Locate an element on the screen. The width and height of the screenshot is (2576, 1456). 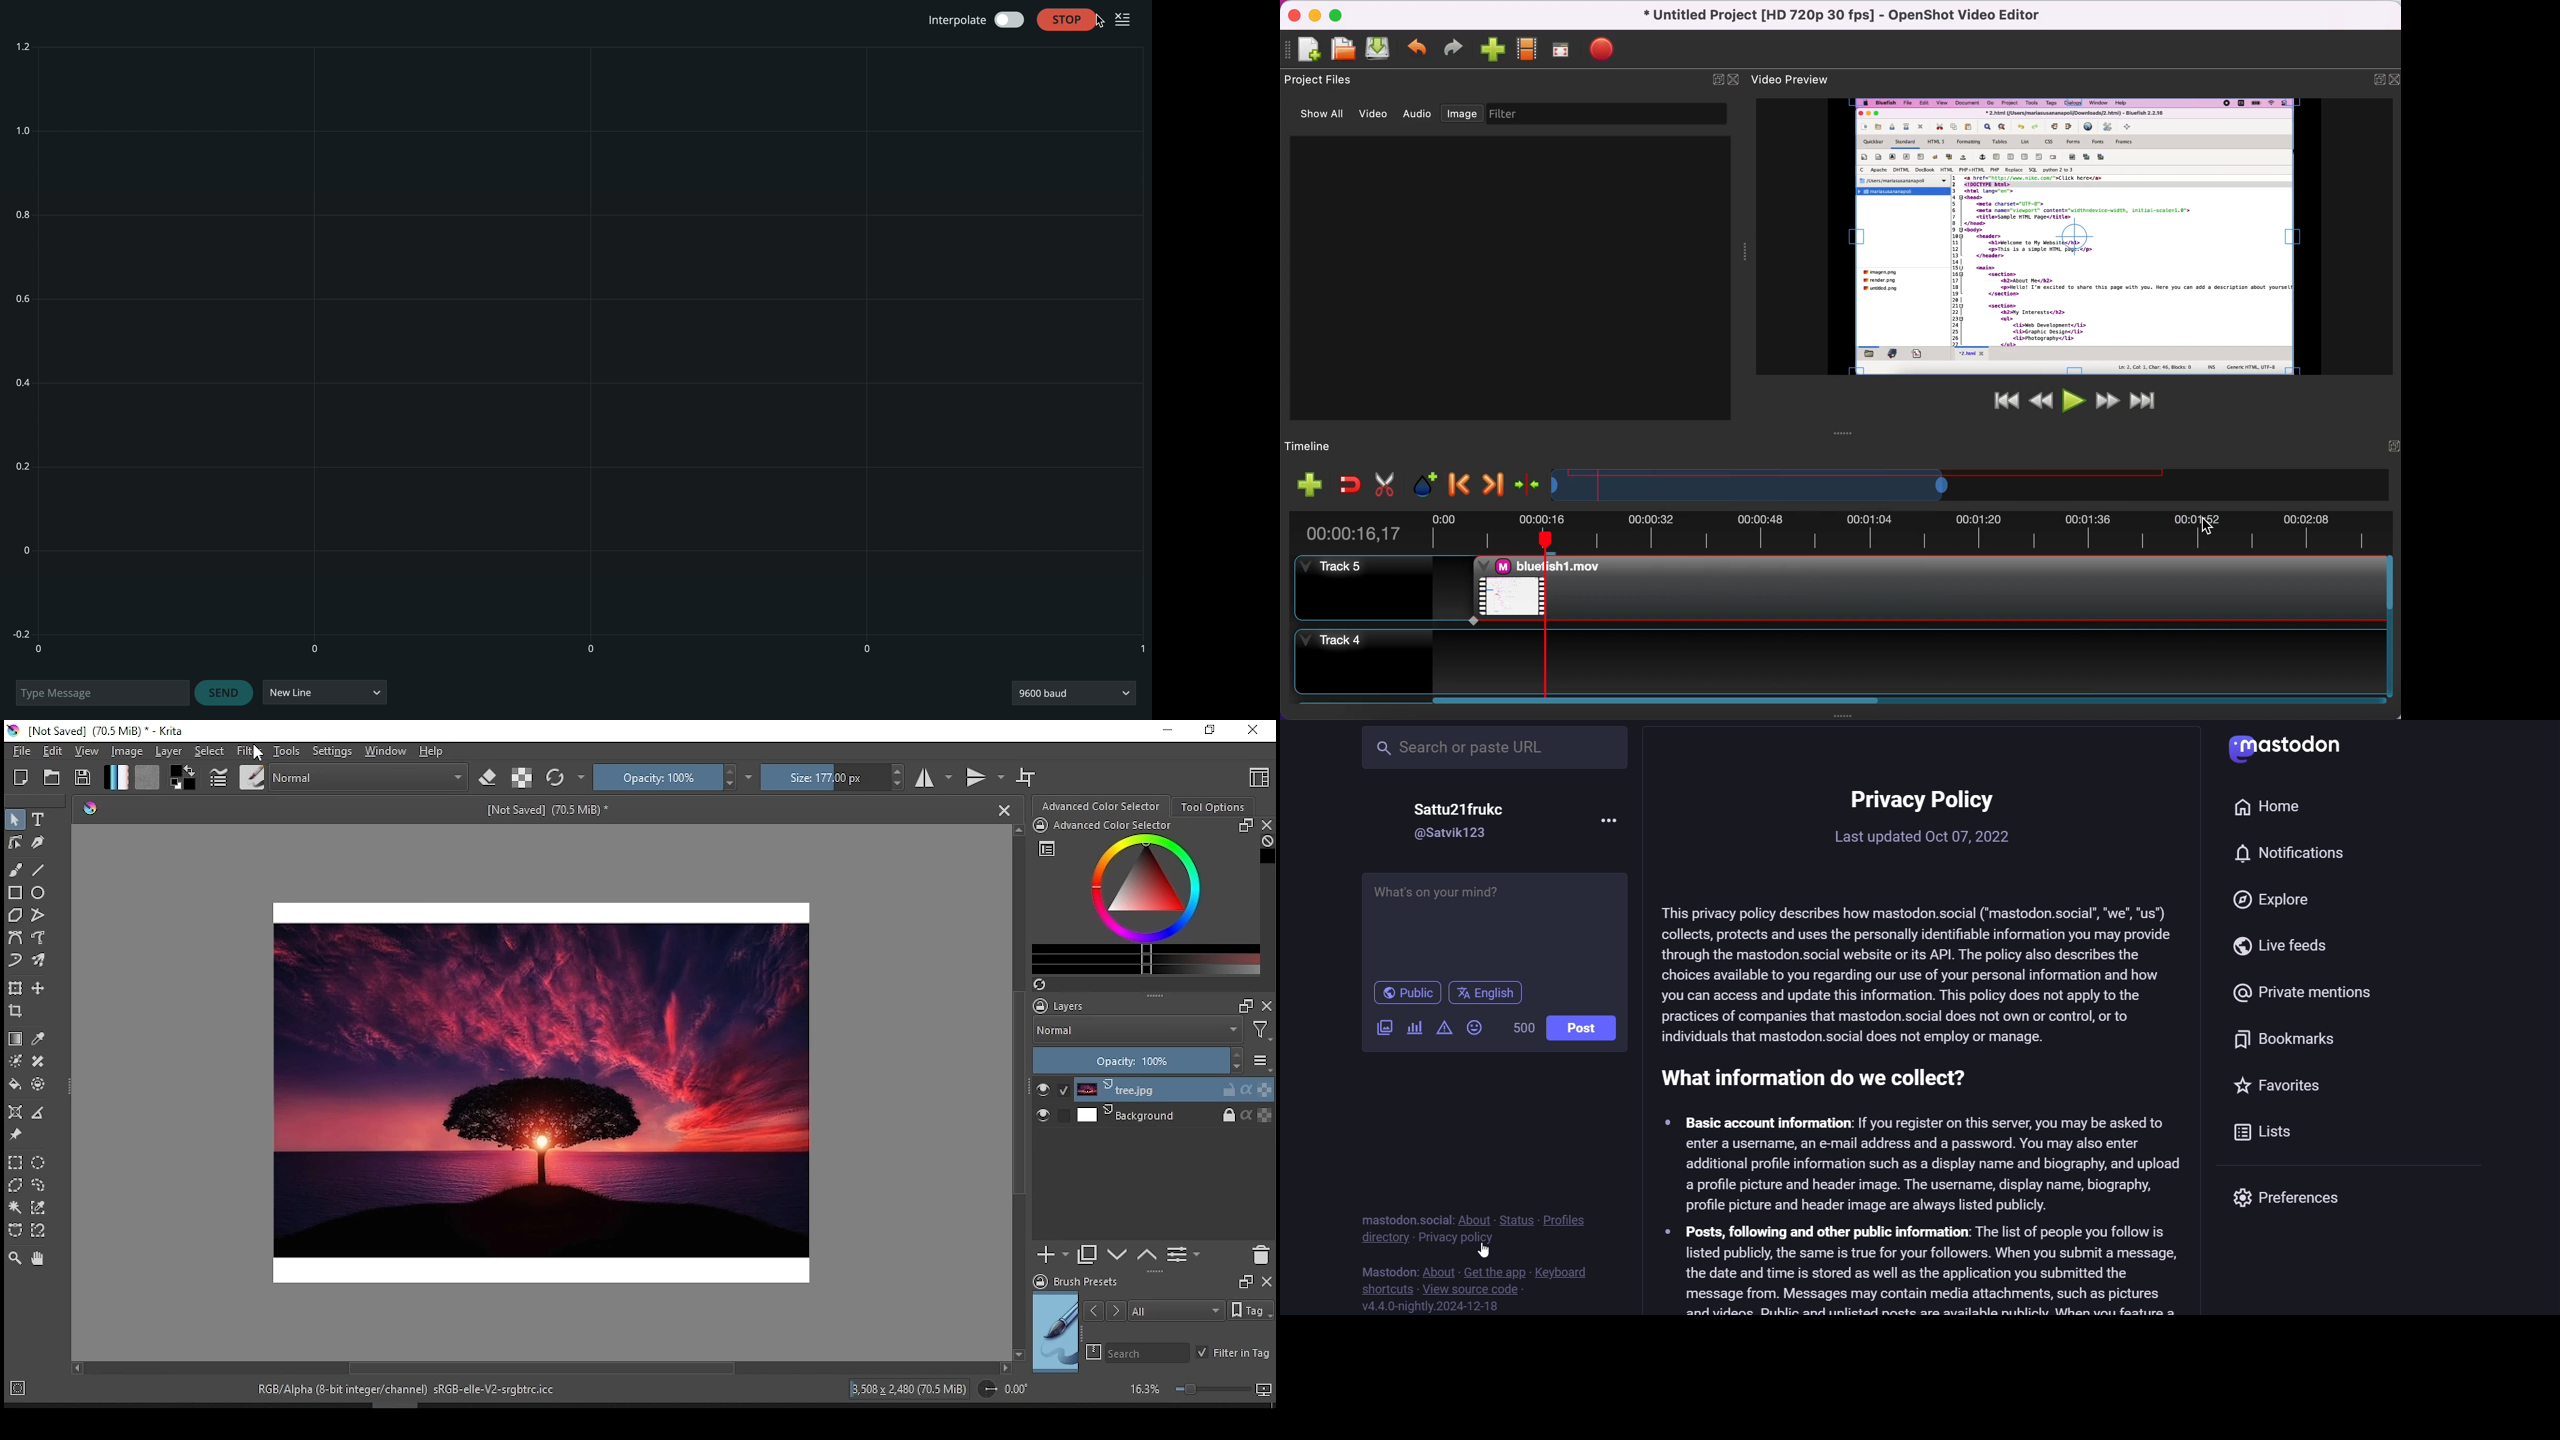
move a layertool is located at coordinates (40, 989).